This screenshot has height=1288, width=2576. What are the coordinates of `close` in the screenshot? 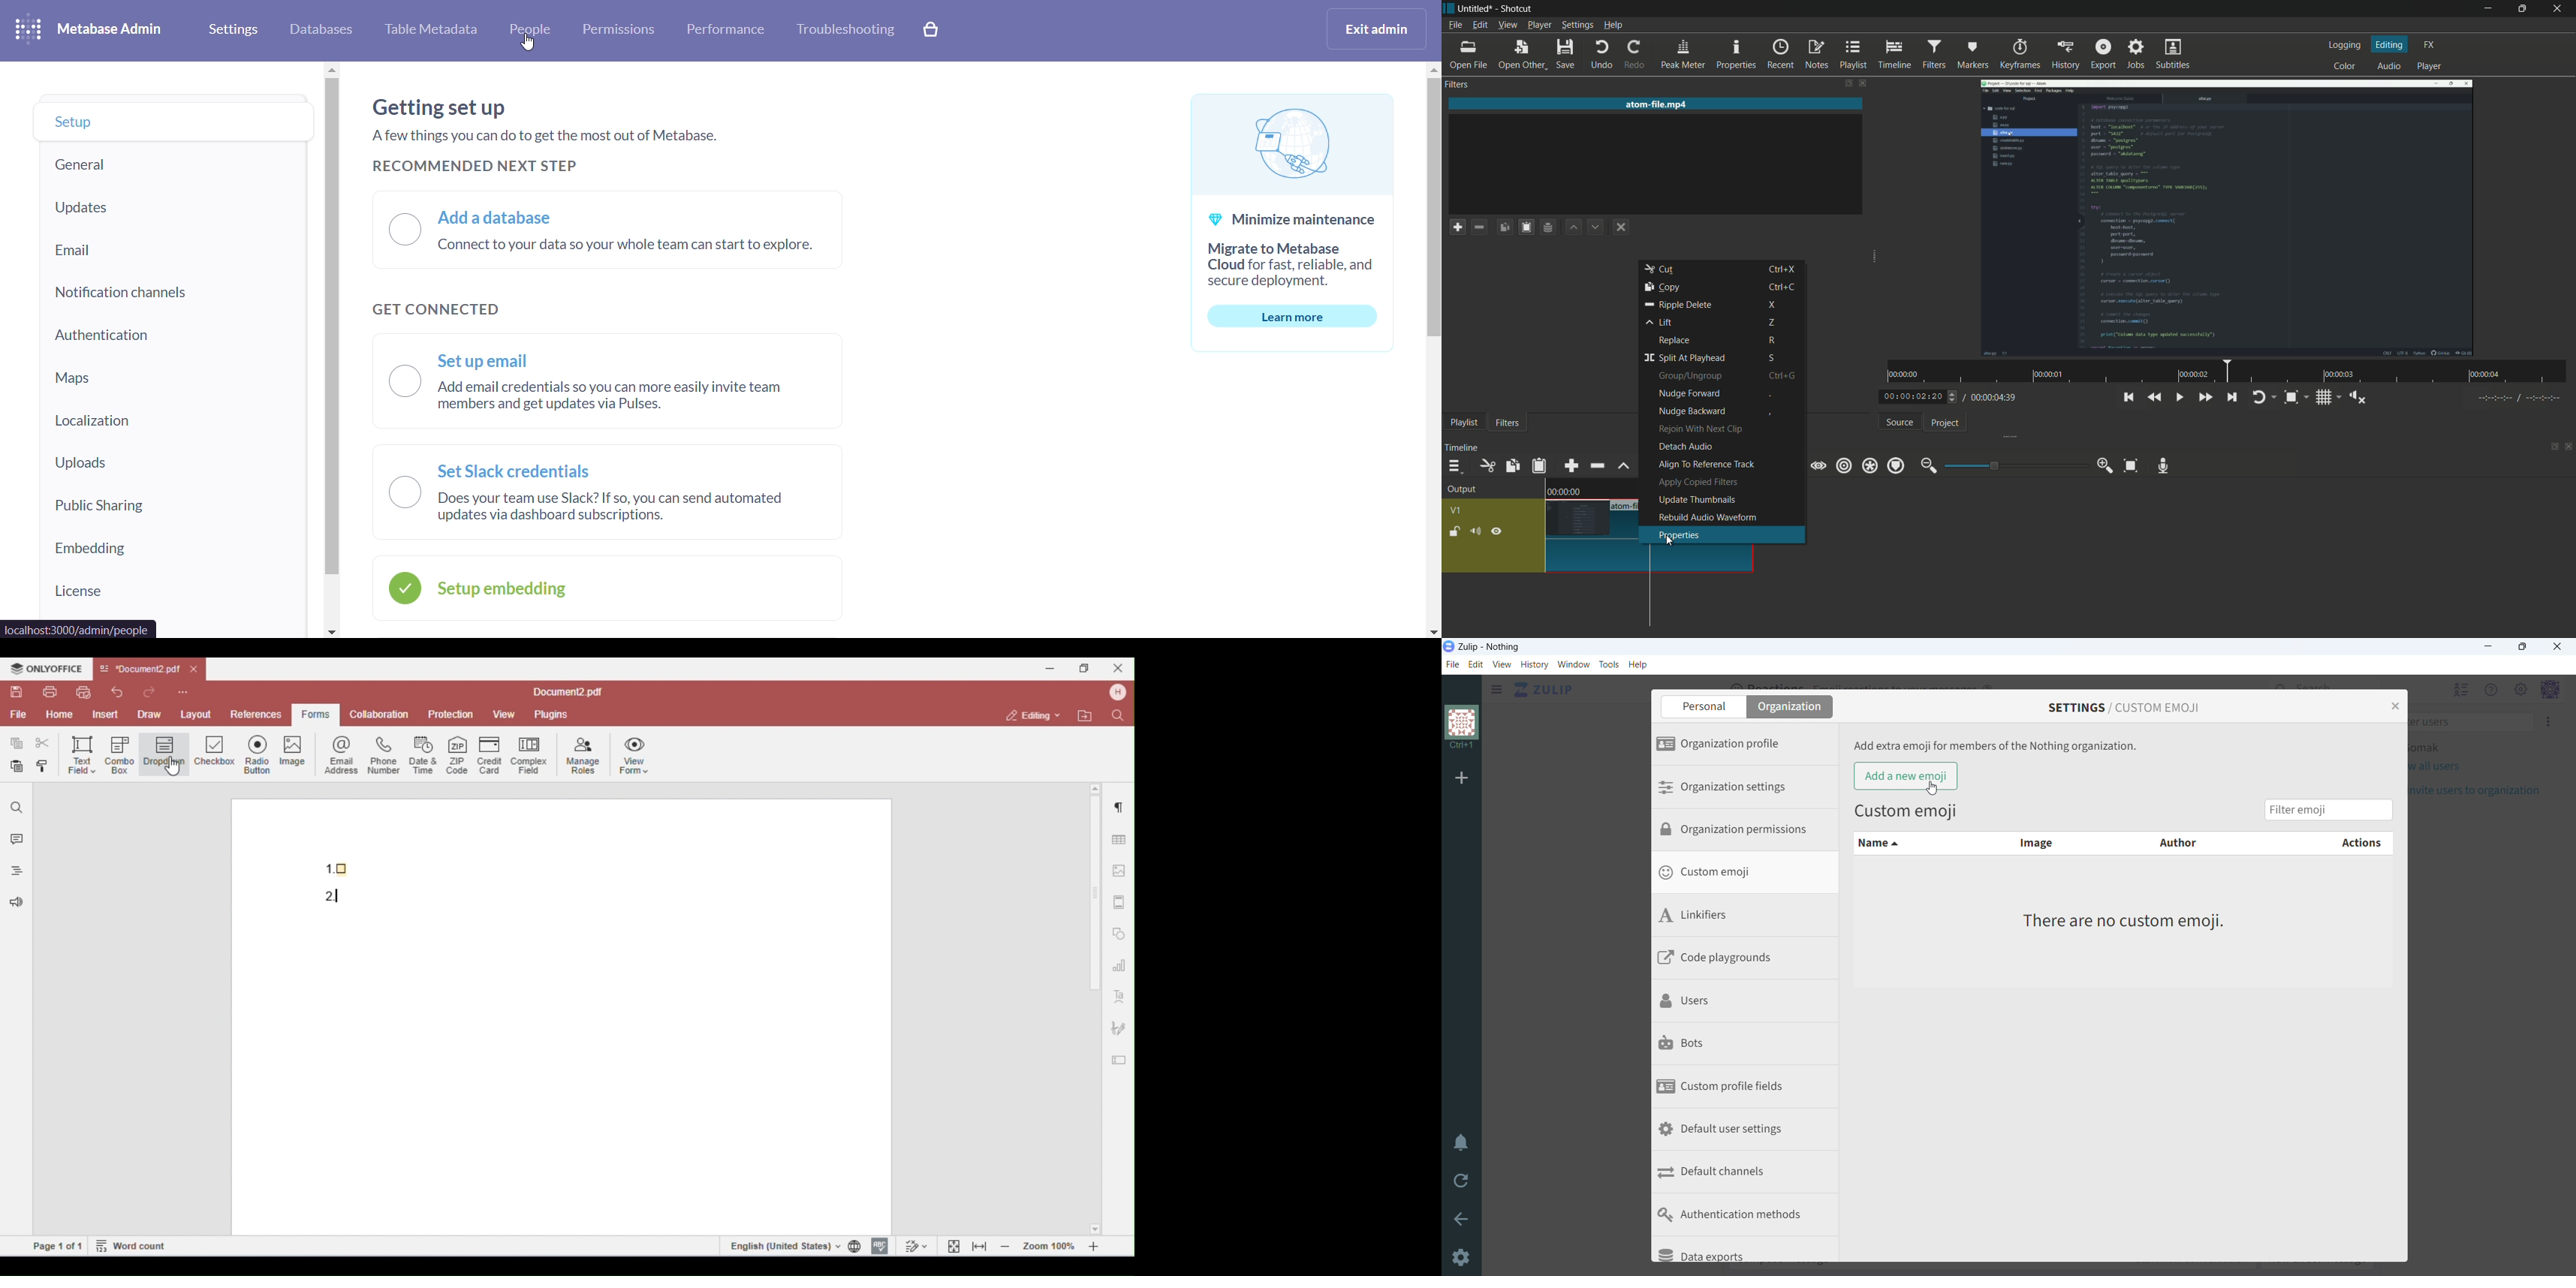 It's located at (2394, 705).